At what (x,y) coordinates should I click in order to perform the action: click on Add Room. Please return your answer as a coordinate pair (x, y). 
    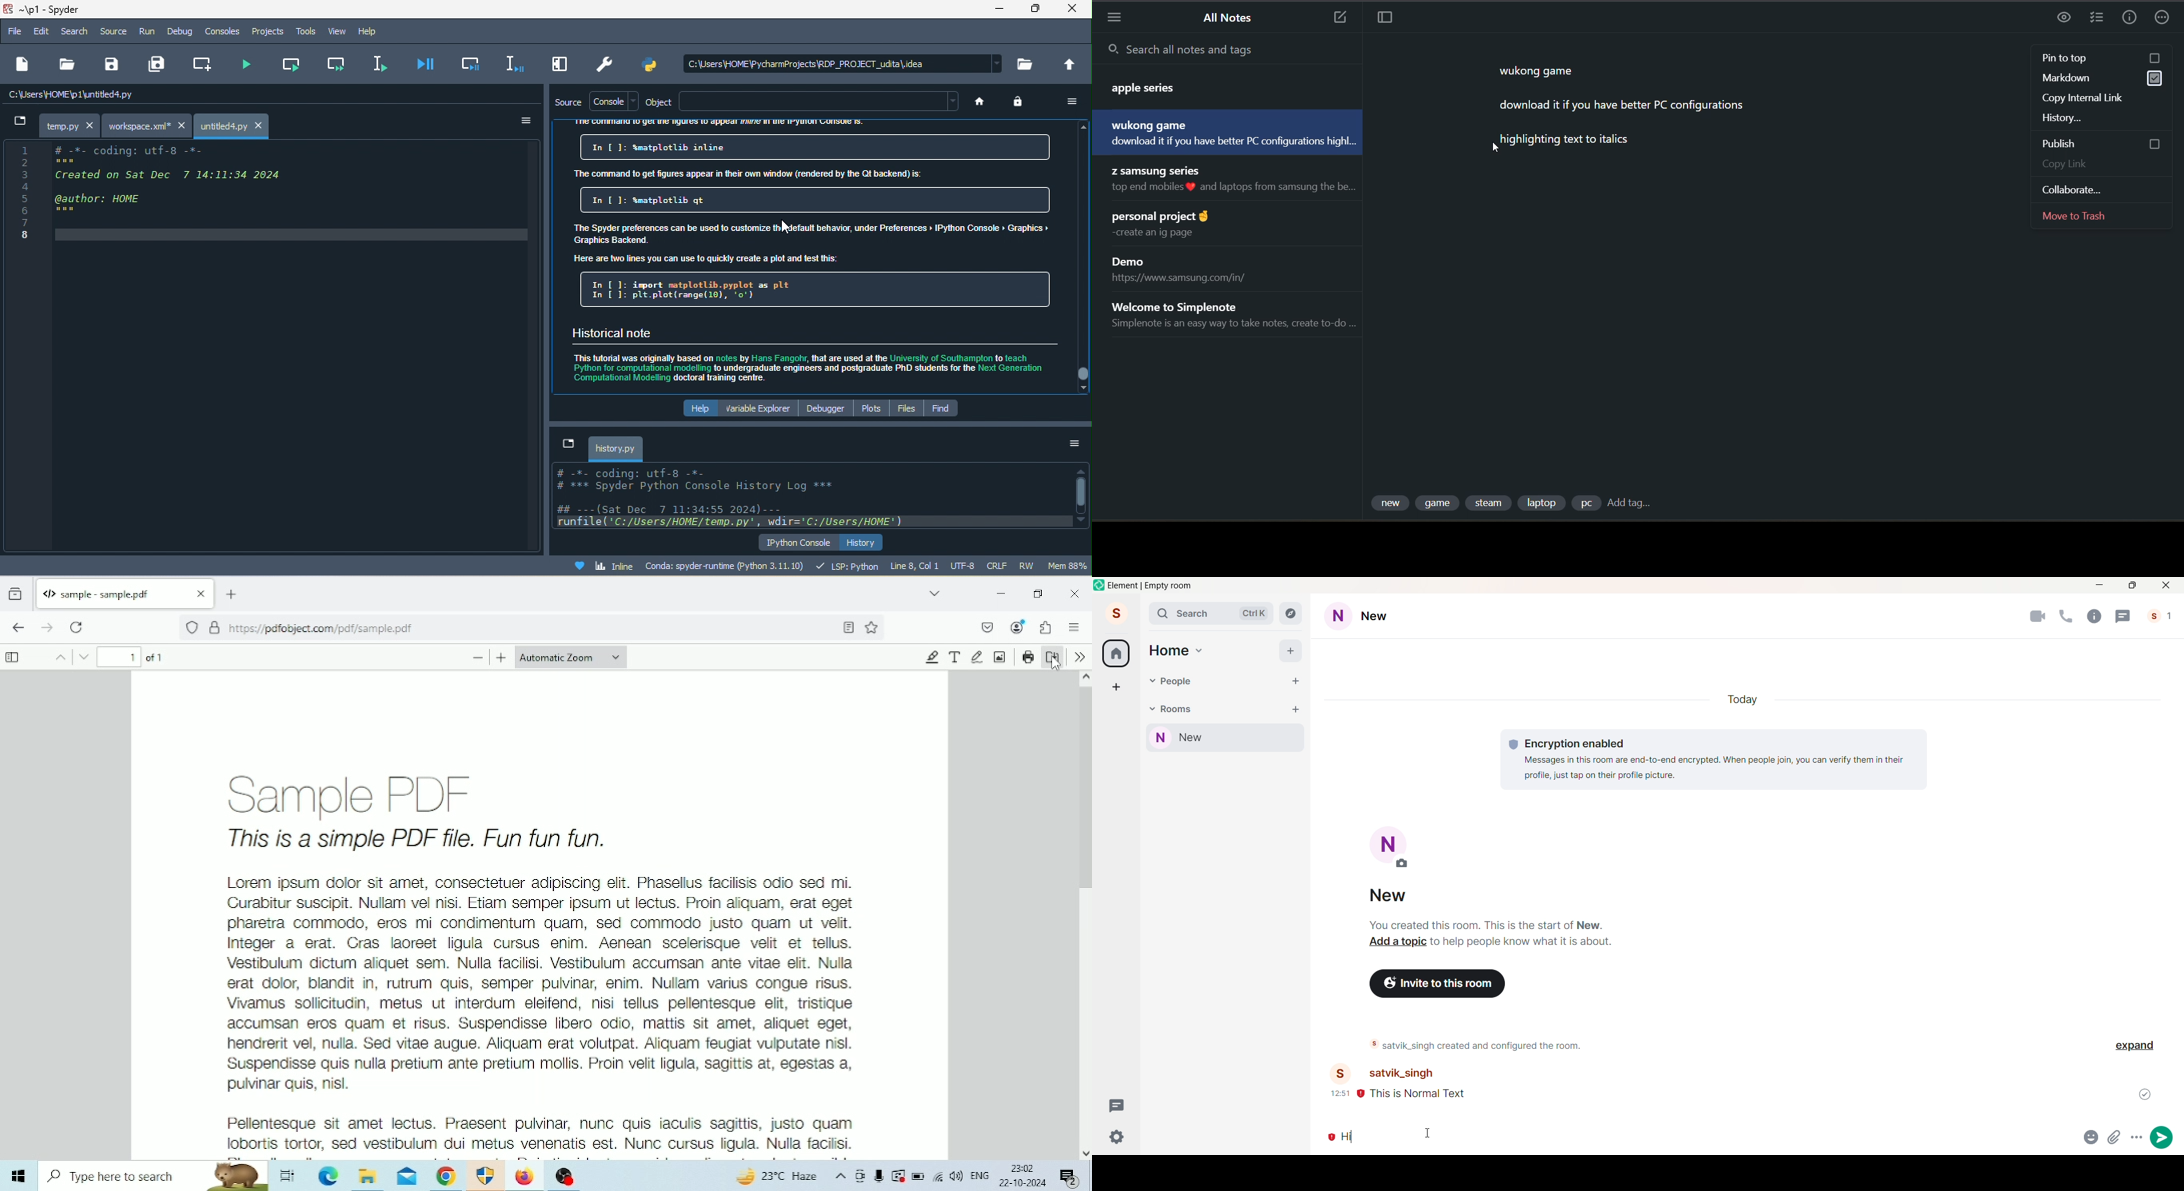
    Looking at the image, I should click on (1296, 708).